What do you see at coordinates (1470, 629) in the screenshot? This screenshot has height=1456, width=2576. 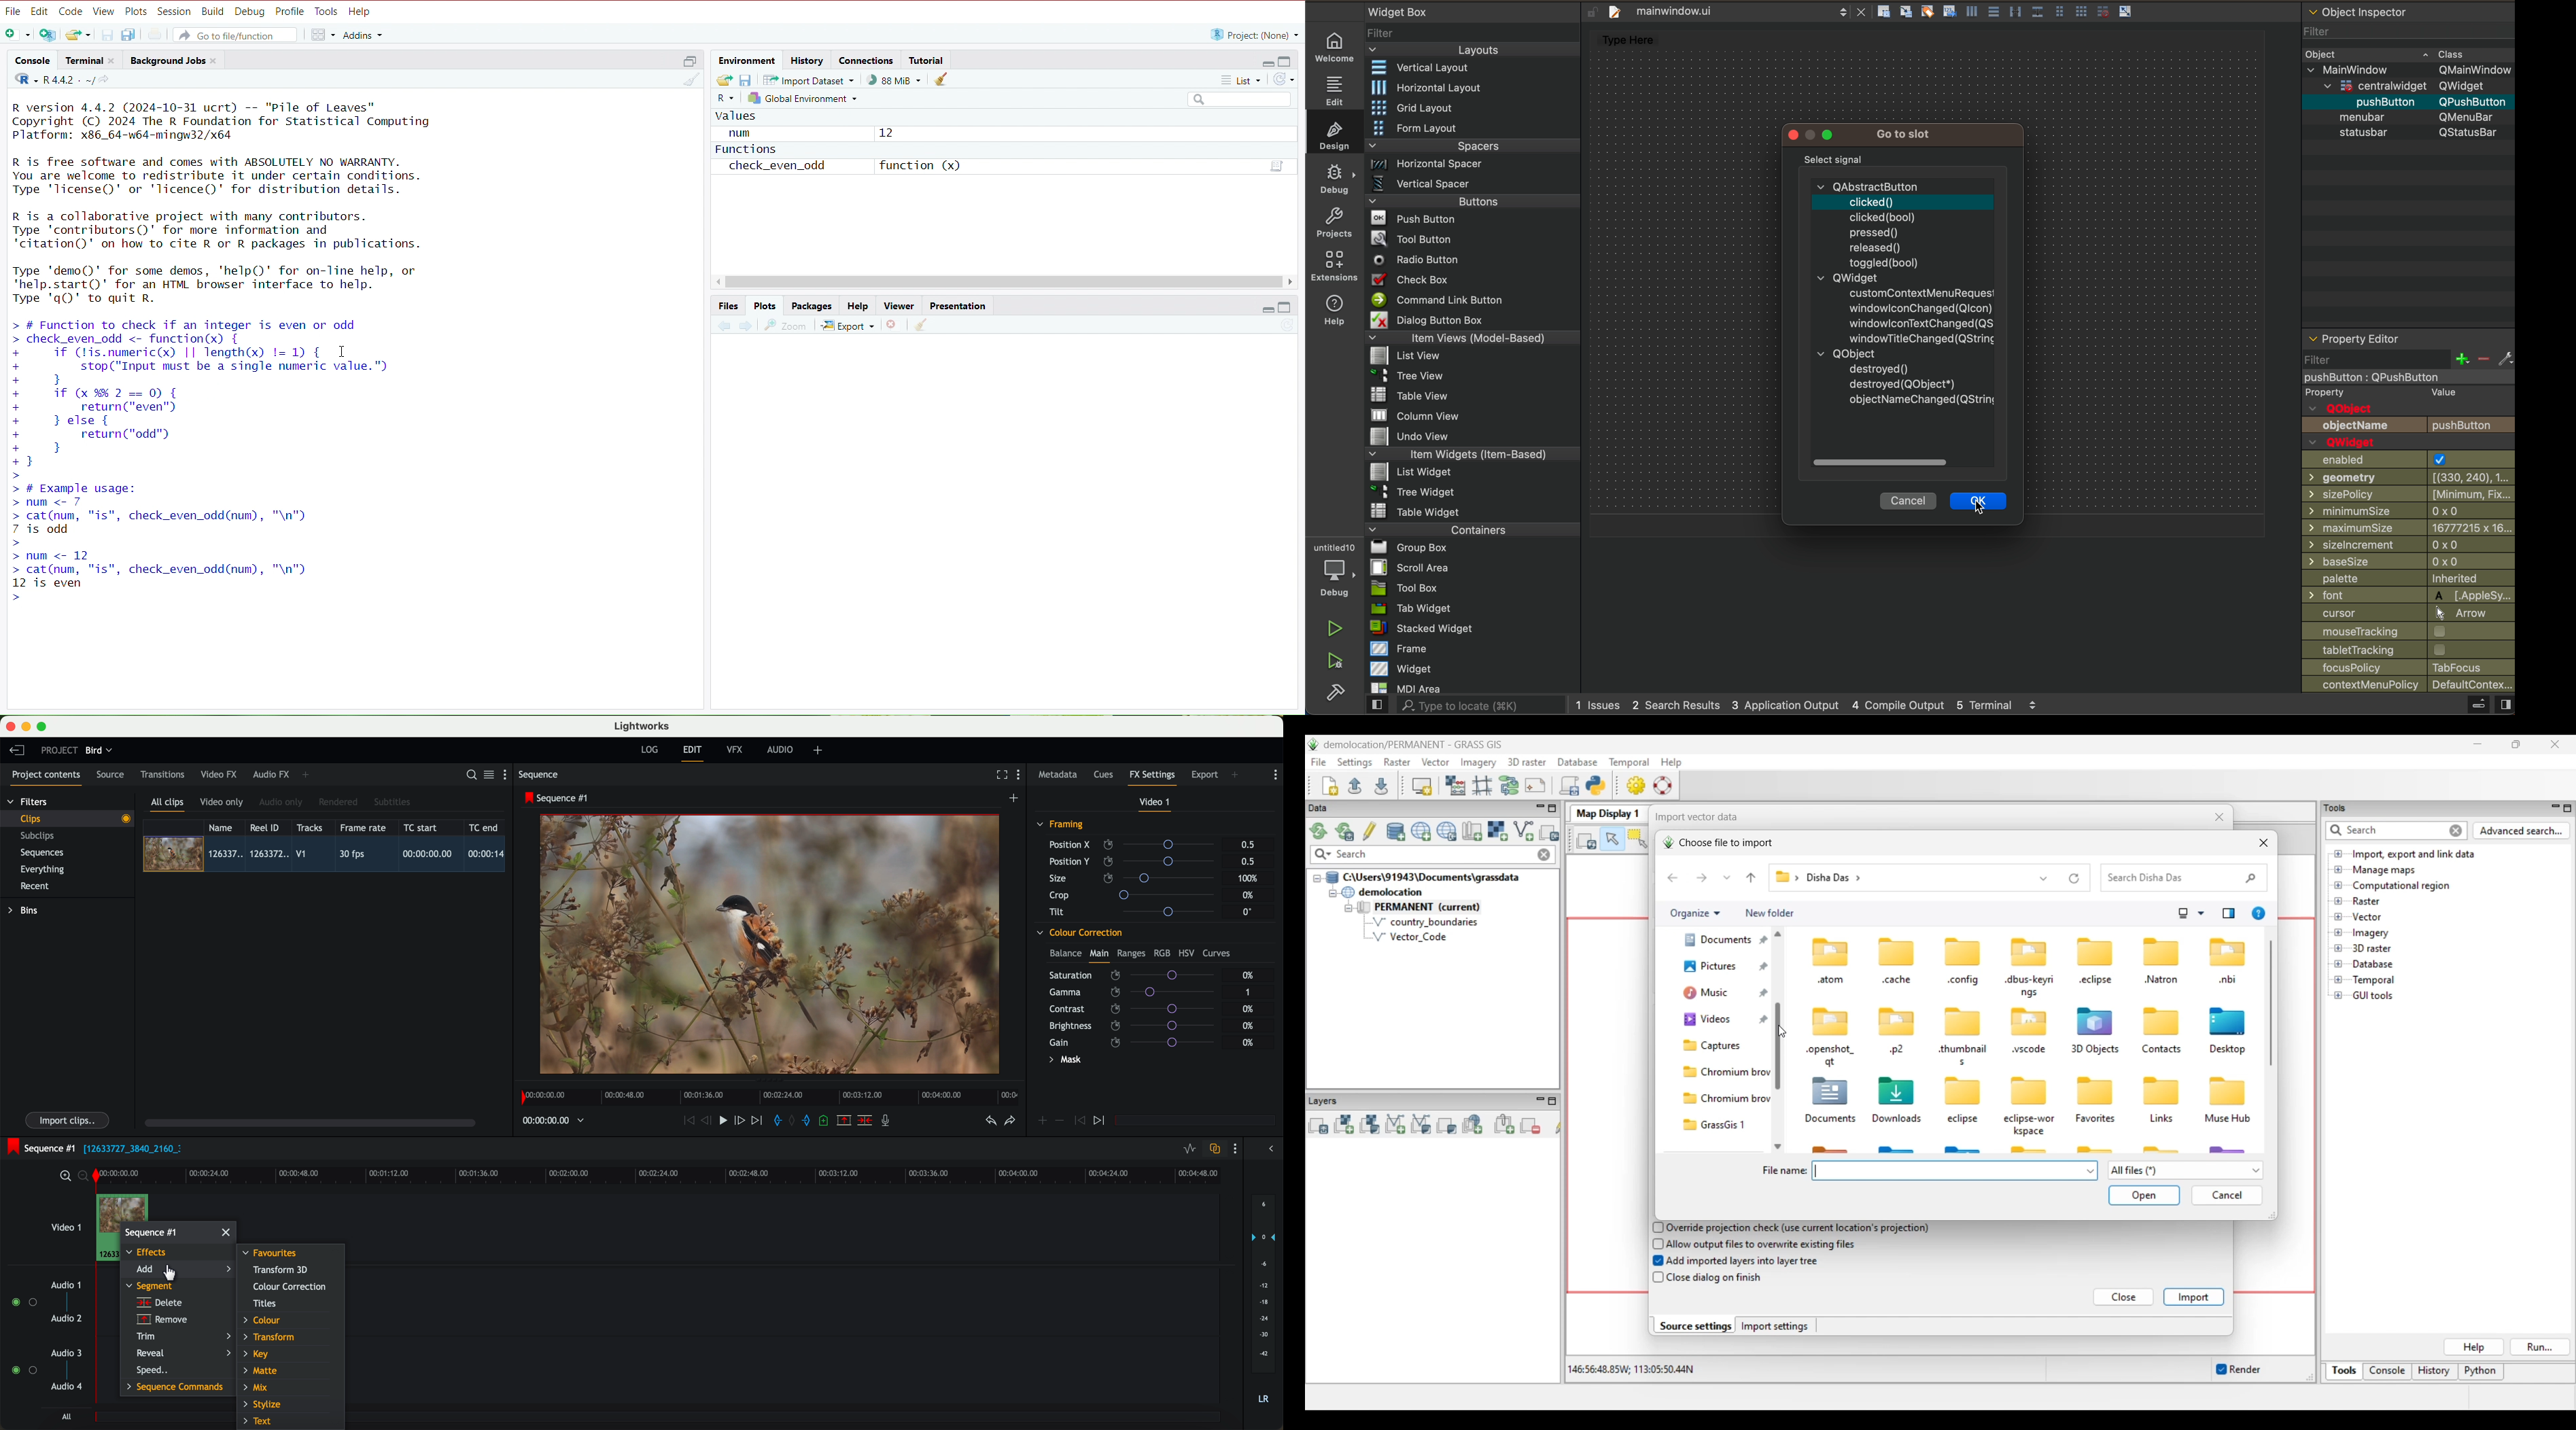 I see `stacked widget` at bounding box center [1470, 629].